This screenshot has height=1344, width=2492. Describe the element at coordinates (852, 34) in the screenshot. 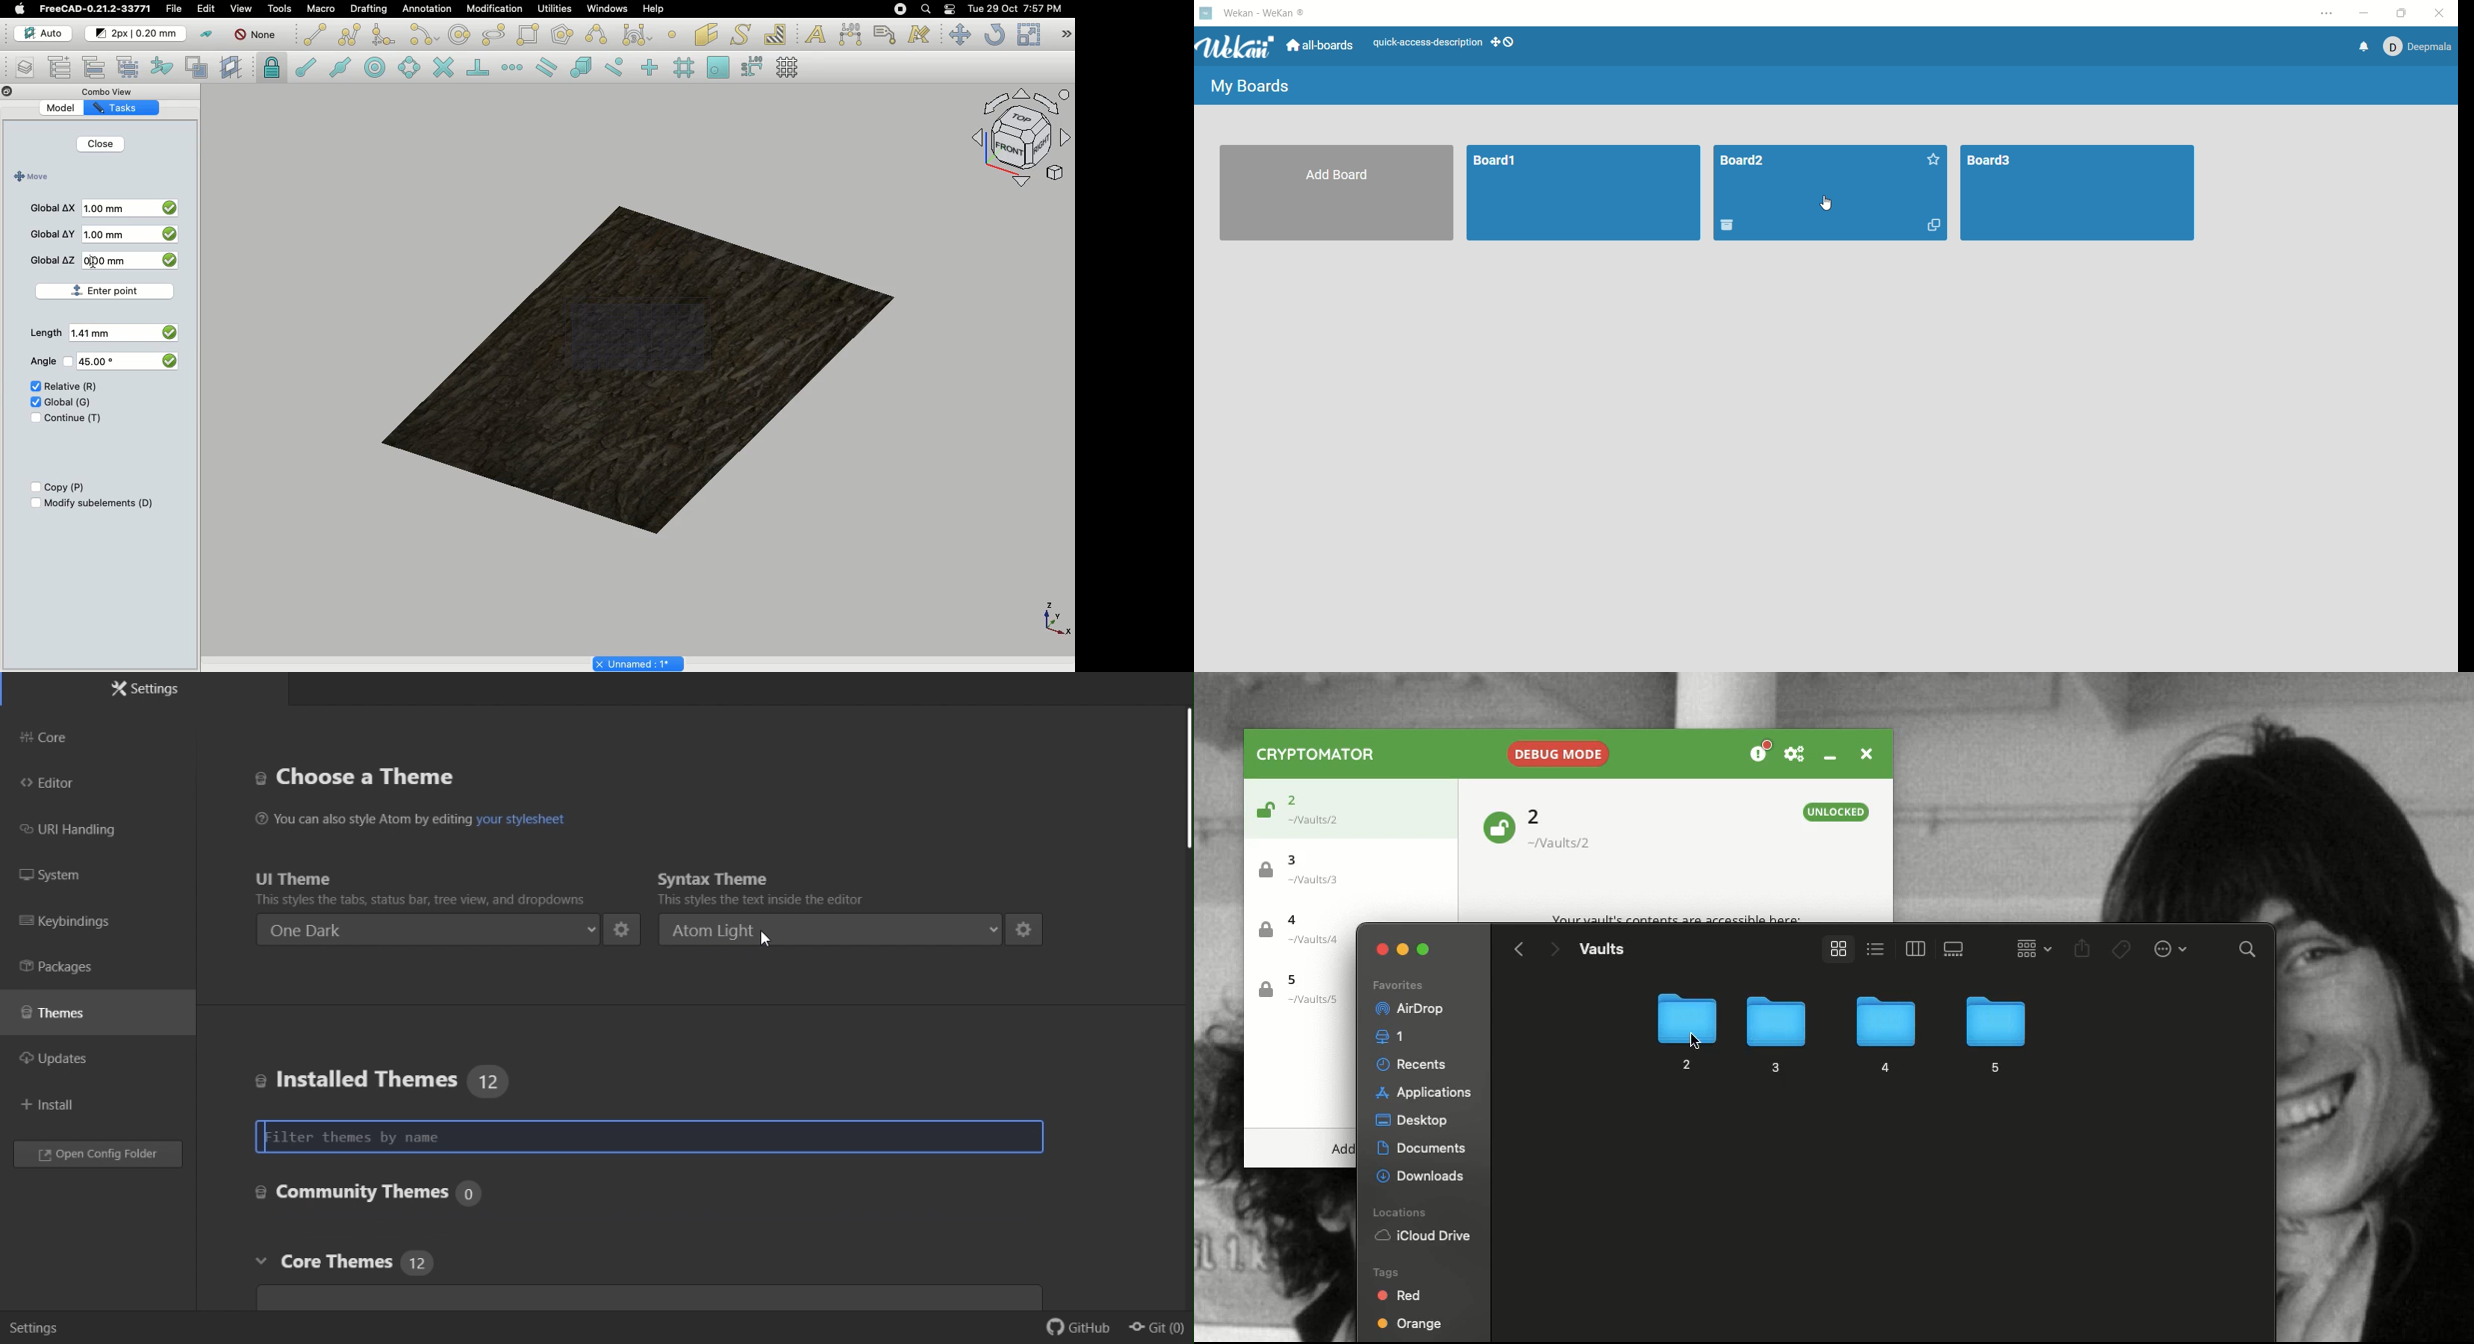

I see `Dimension` at that location.